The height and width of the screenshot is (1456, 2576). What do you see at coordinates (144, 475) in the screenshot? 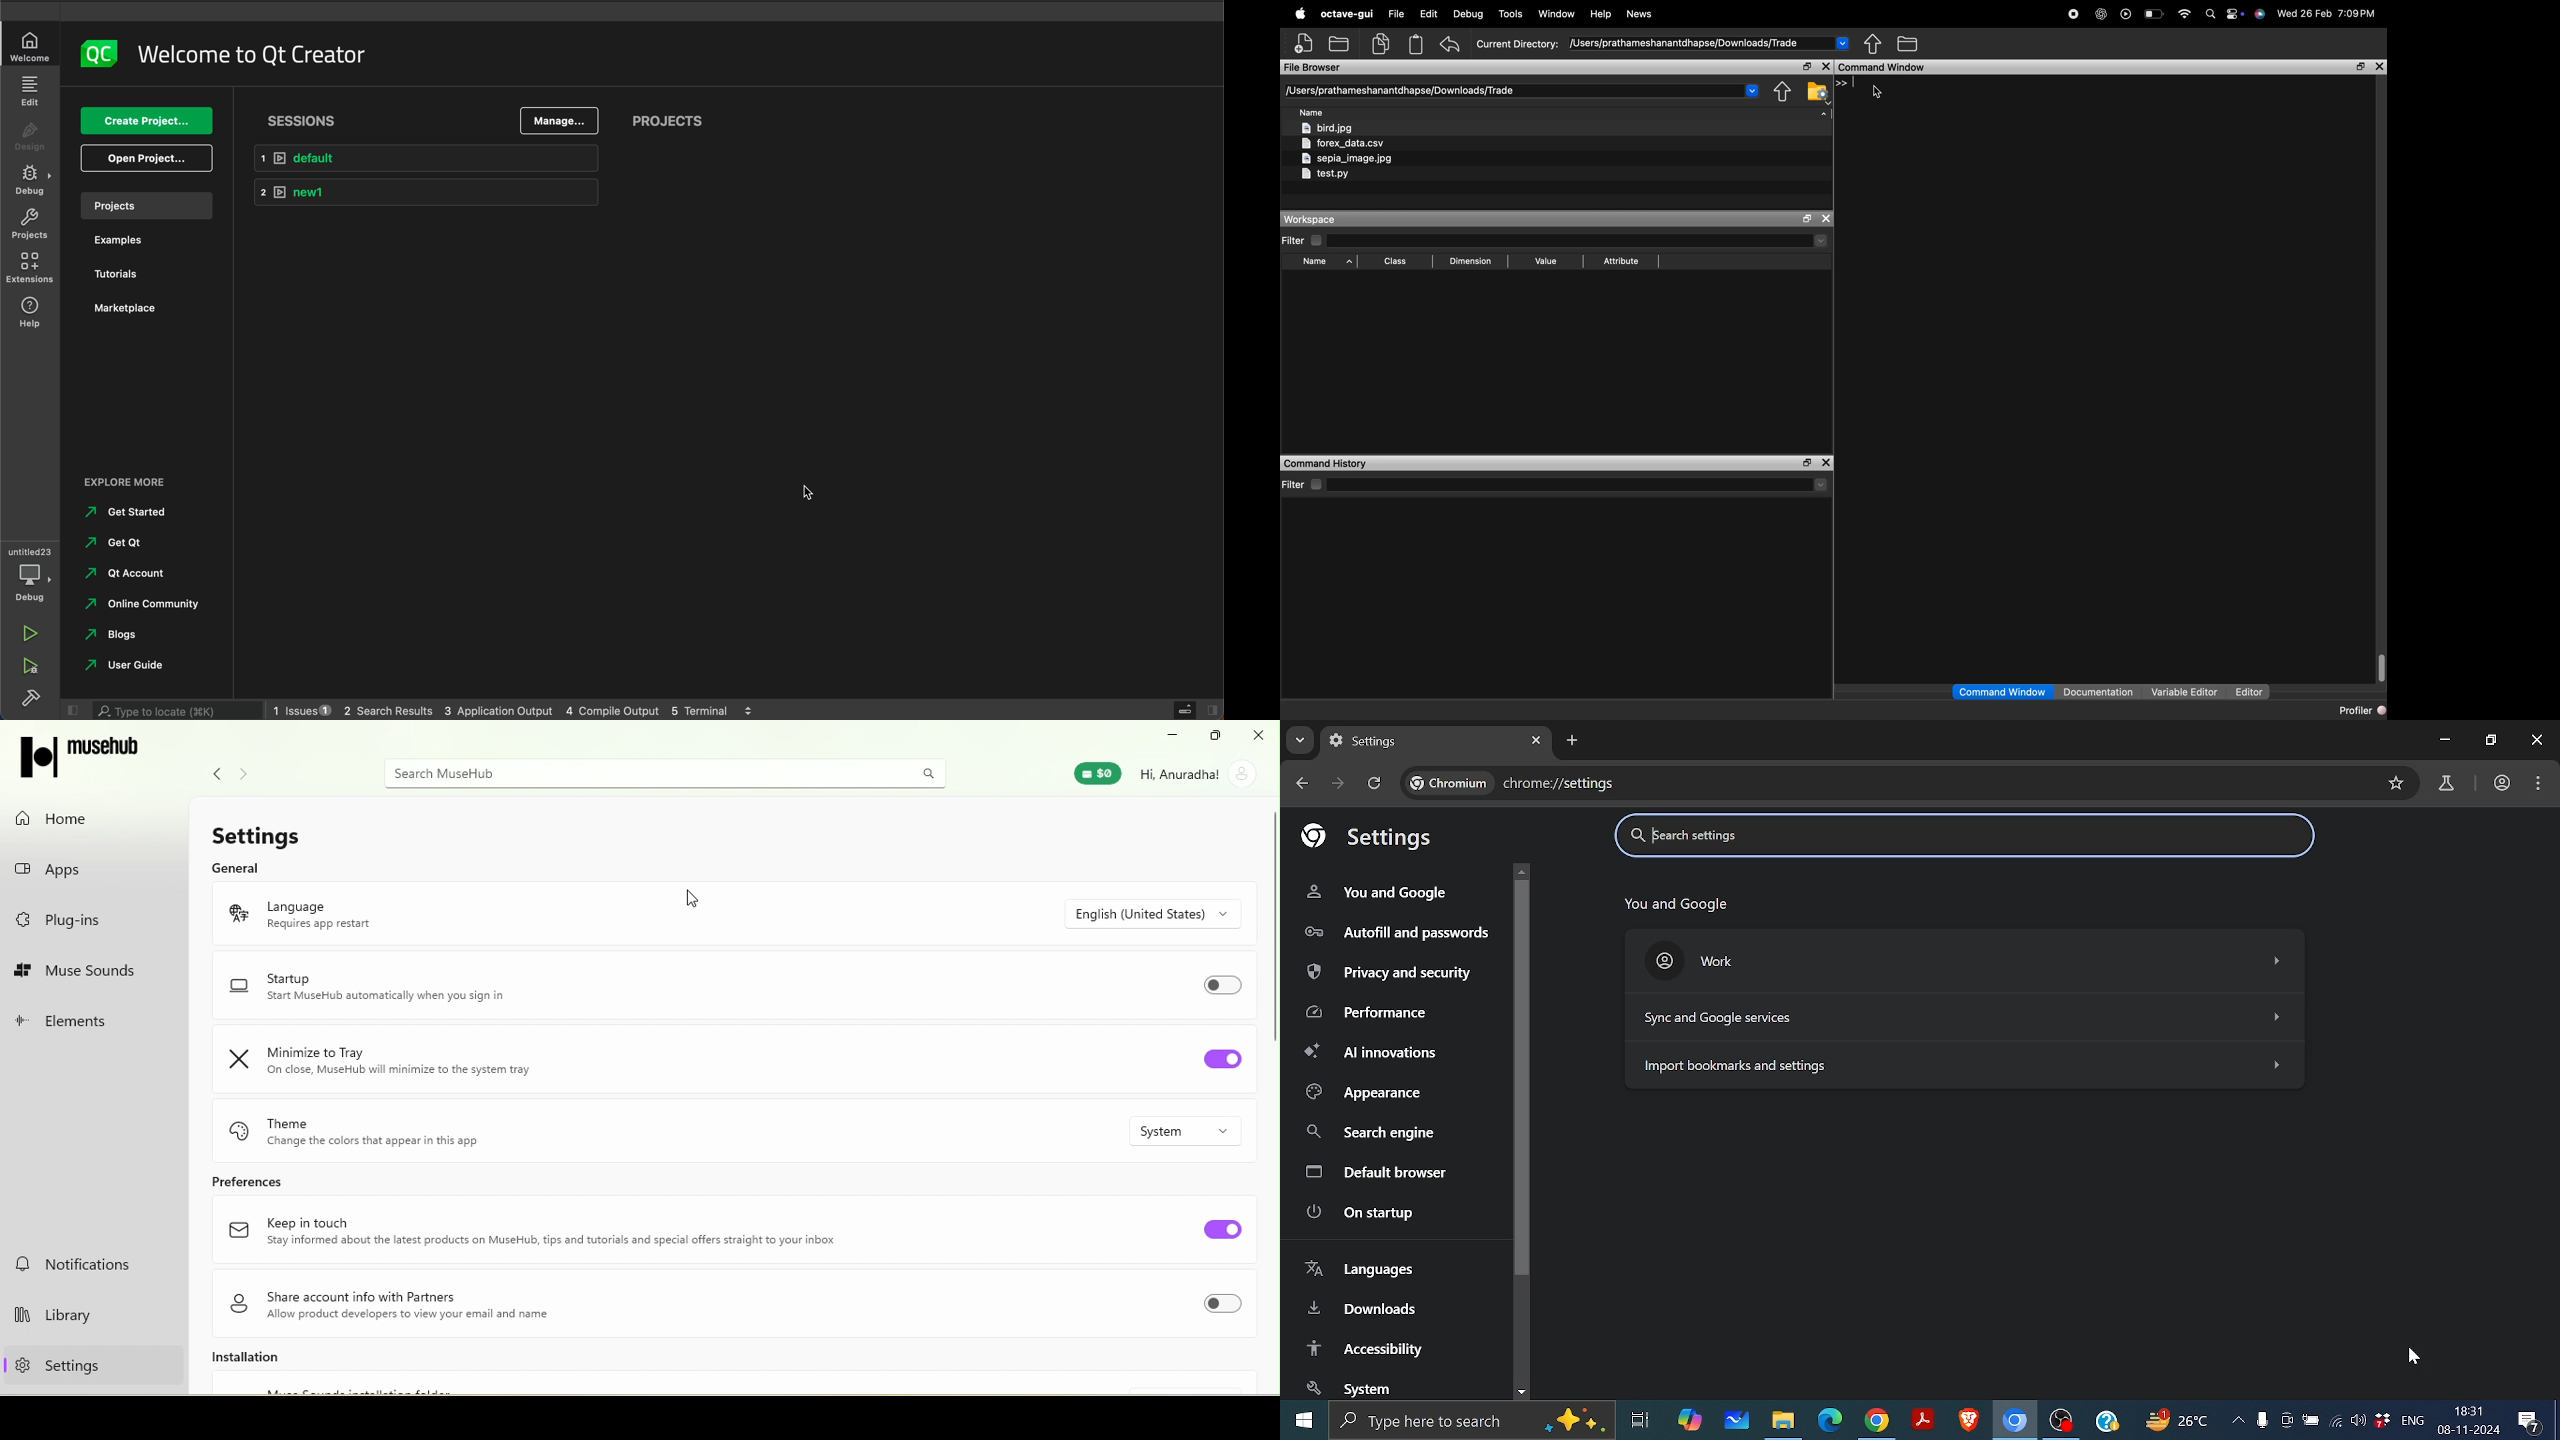
I see `explore more` at bounding box center [144, 475].